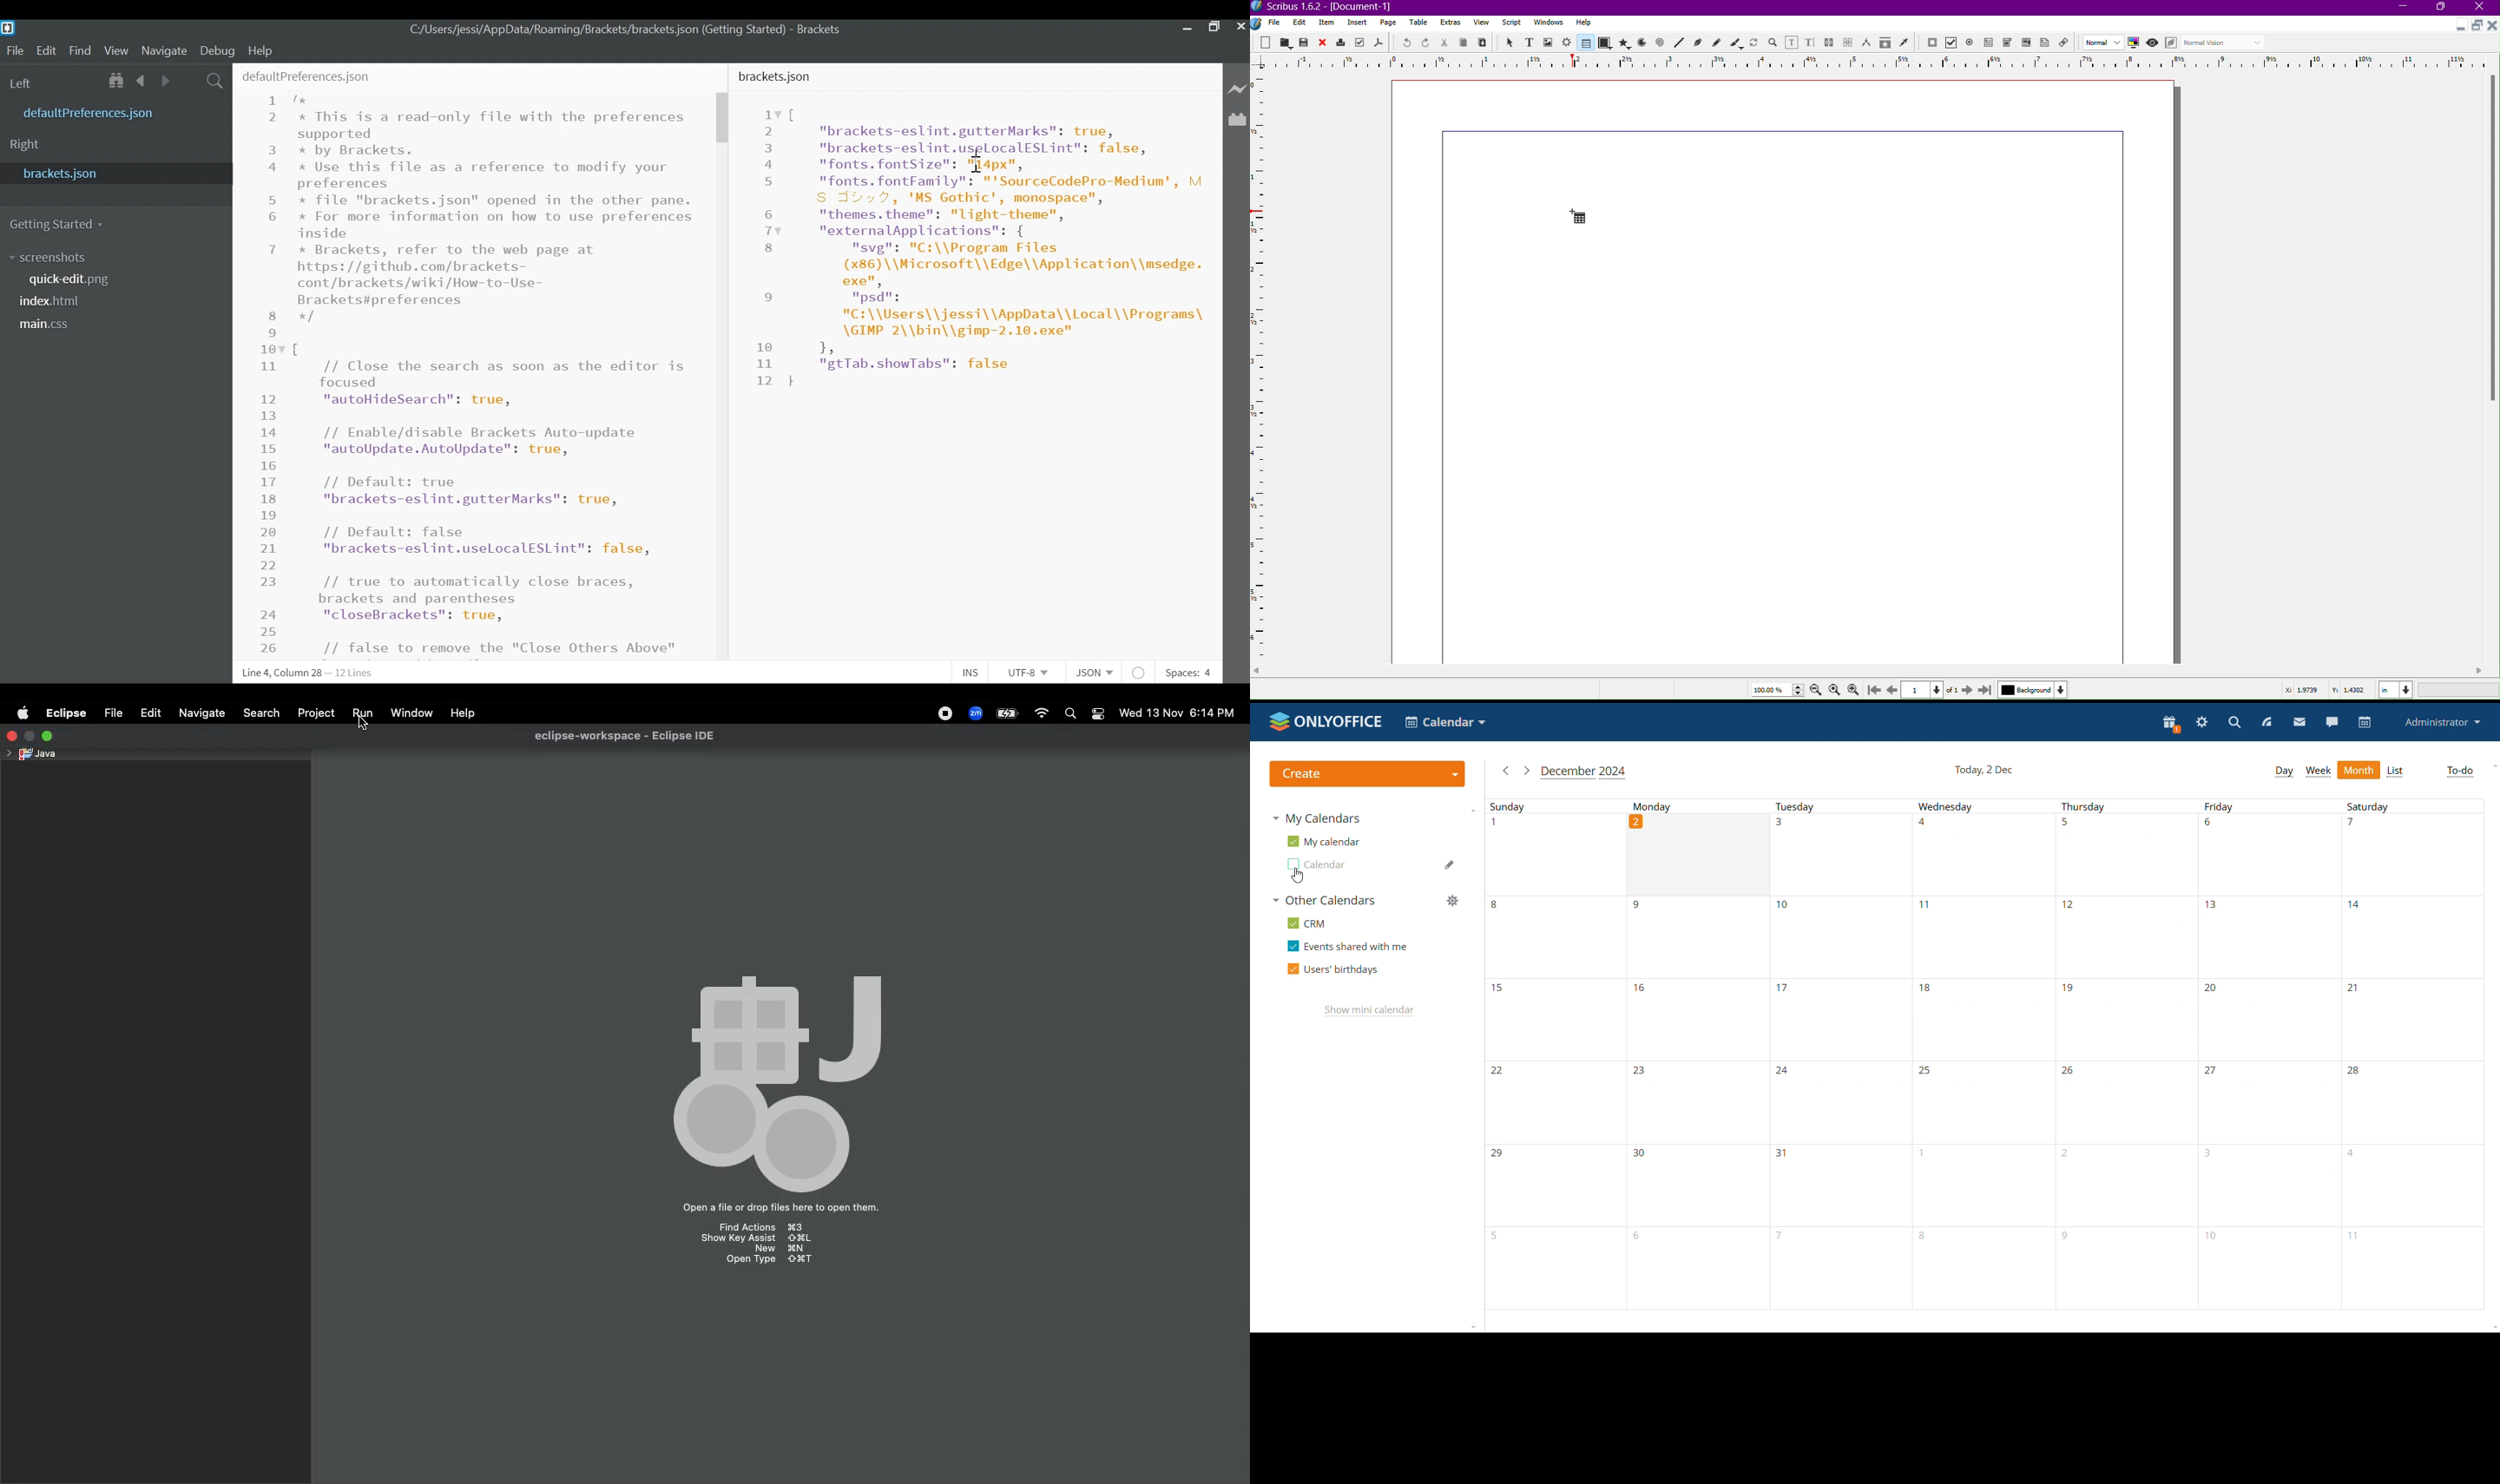  I want to click on search, so click(2234, 723).